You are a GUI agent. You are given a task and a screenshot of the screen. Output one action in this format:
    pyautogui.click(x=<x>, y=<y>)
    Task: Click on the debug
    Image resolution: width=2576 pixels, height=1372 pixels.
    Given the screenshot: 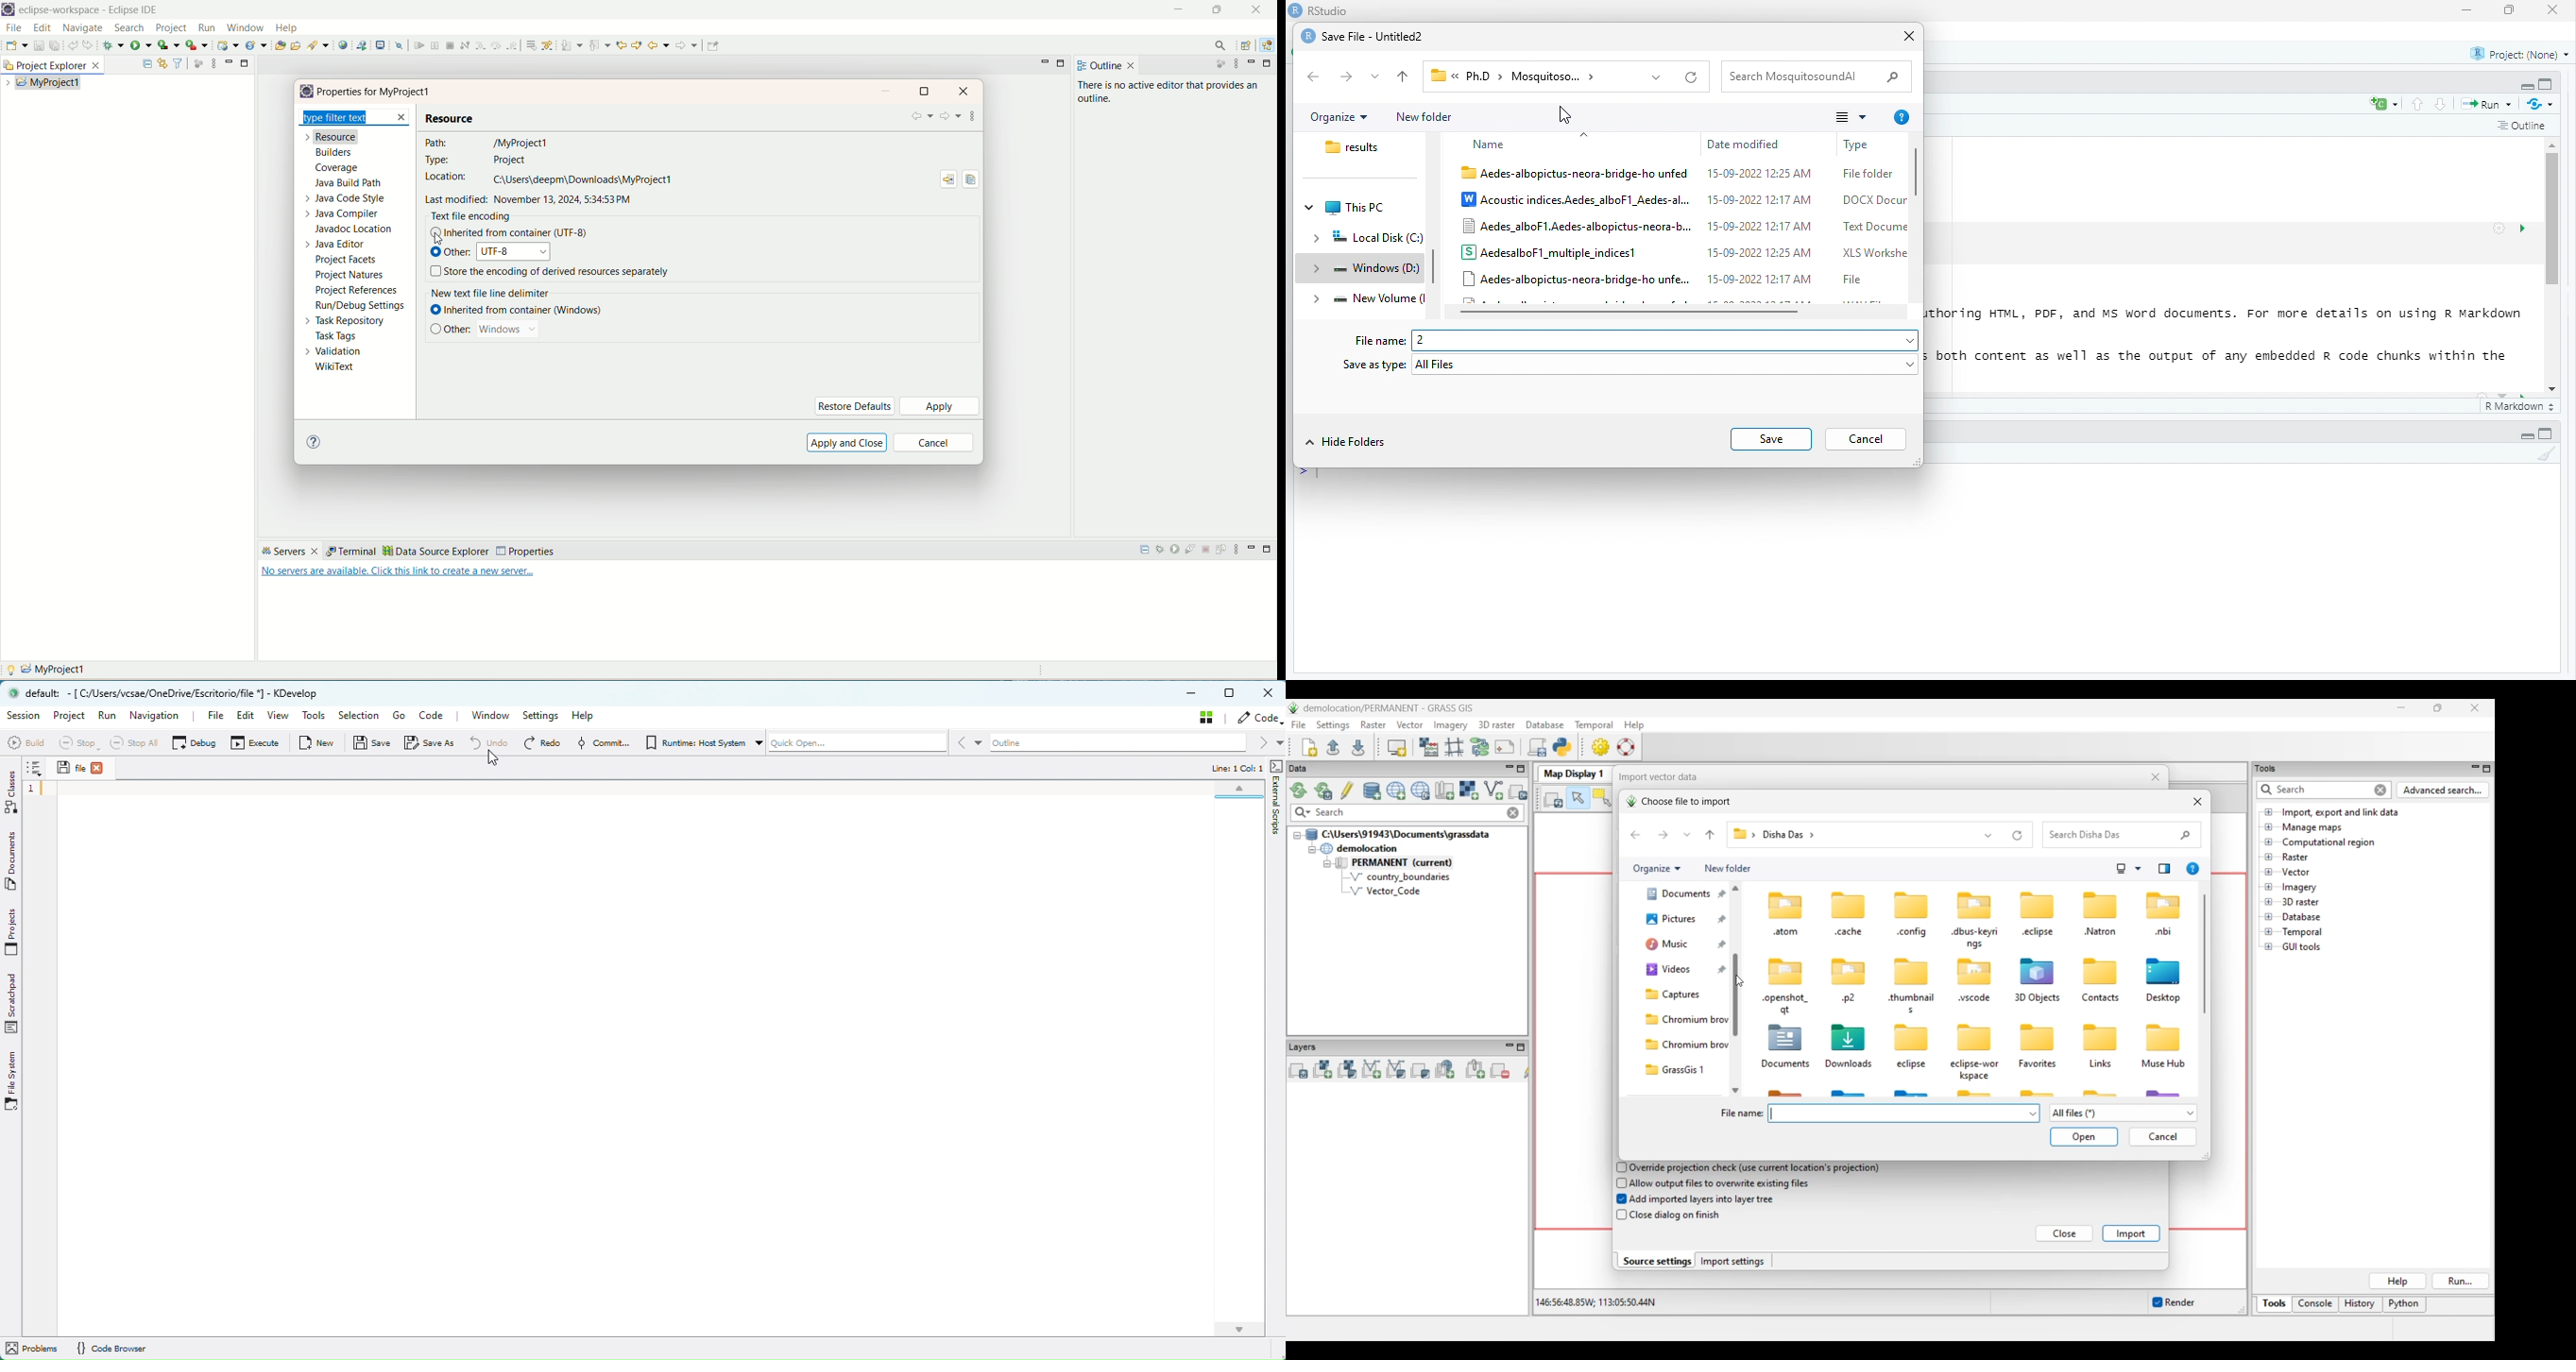 What is the action you would take?
    pyautogui.click(x=114, y=45)
    